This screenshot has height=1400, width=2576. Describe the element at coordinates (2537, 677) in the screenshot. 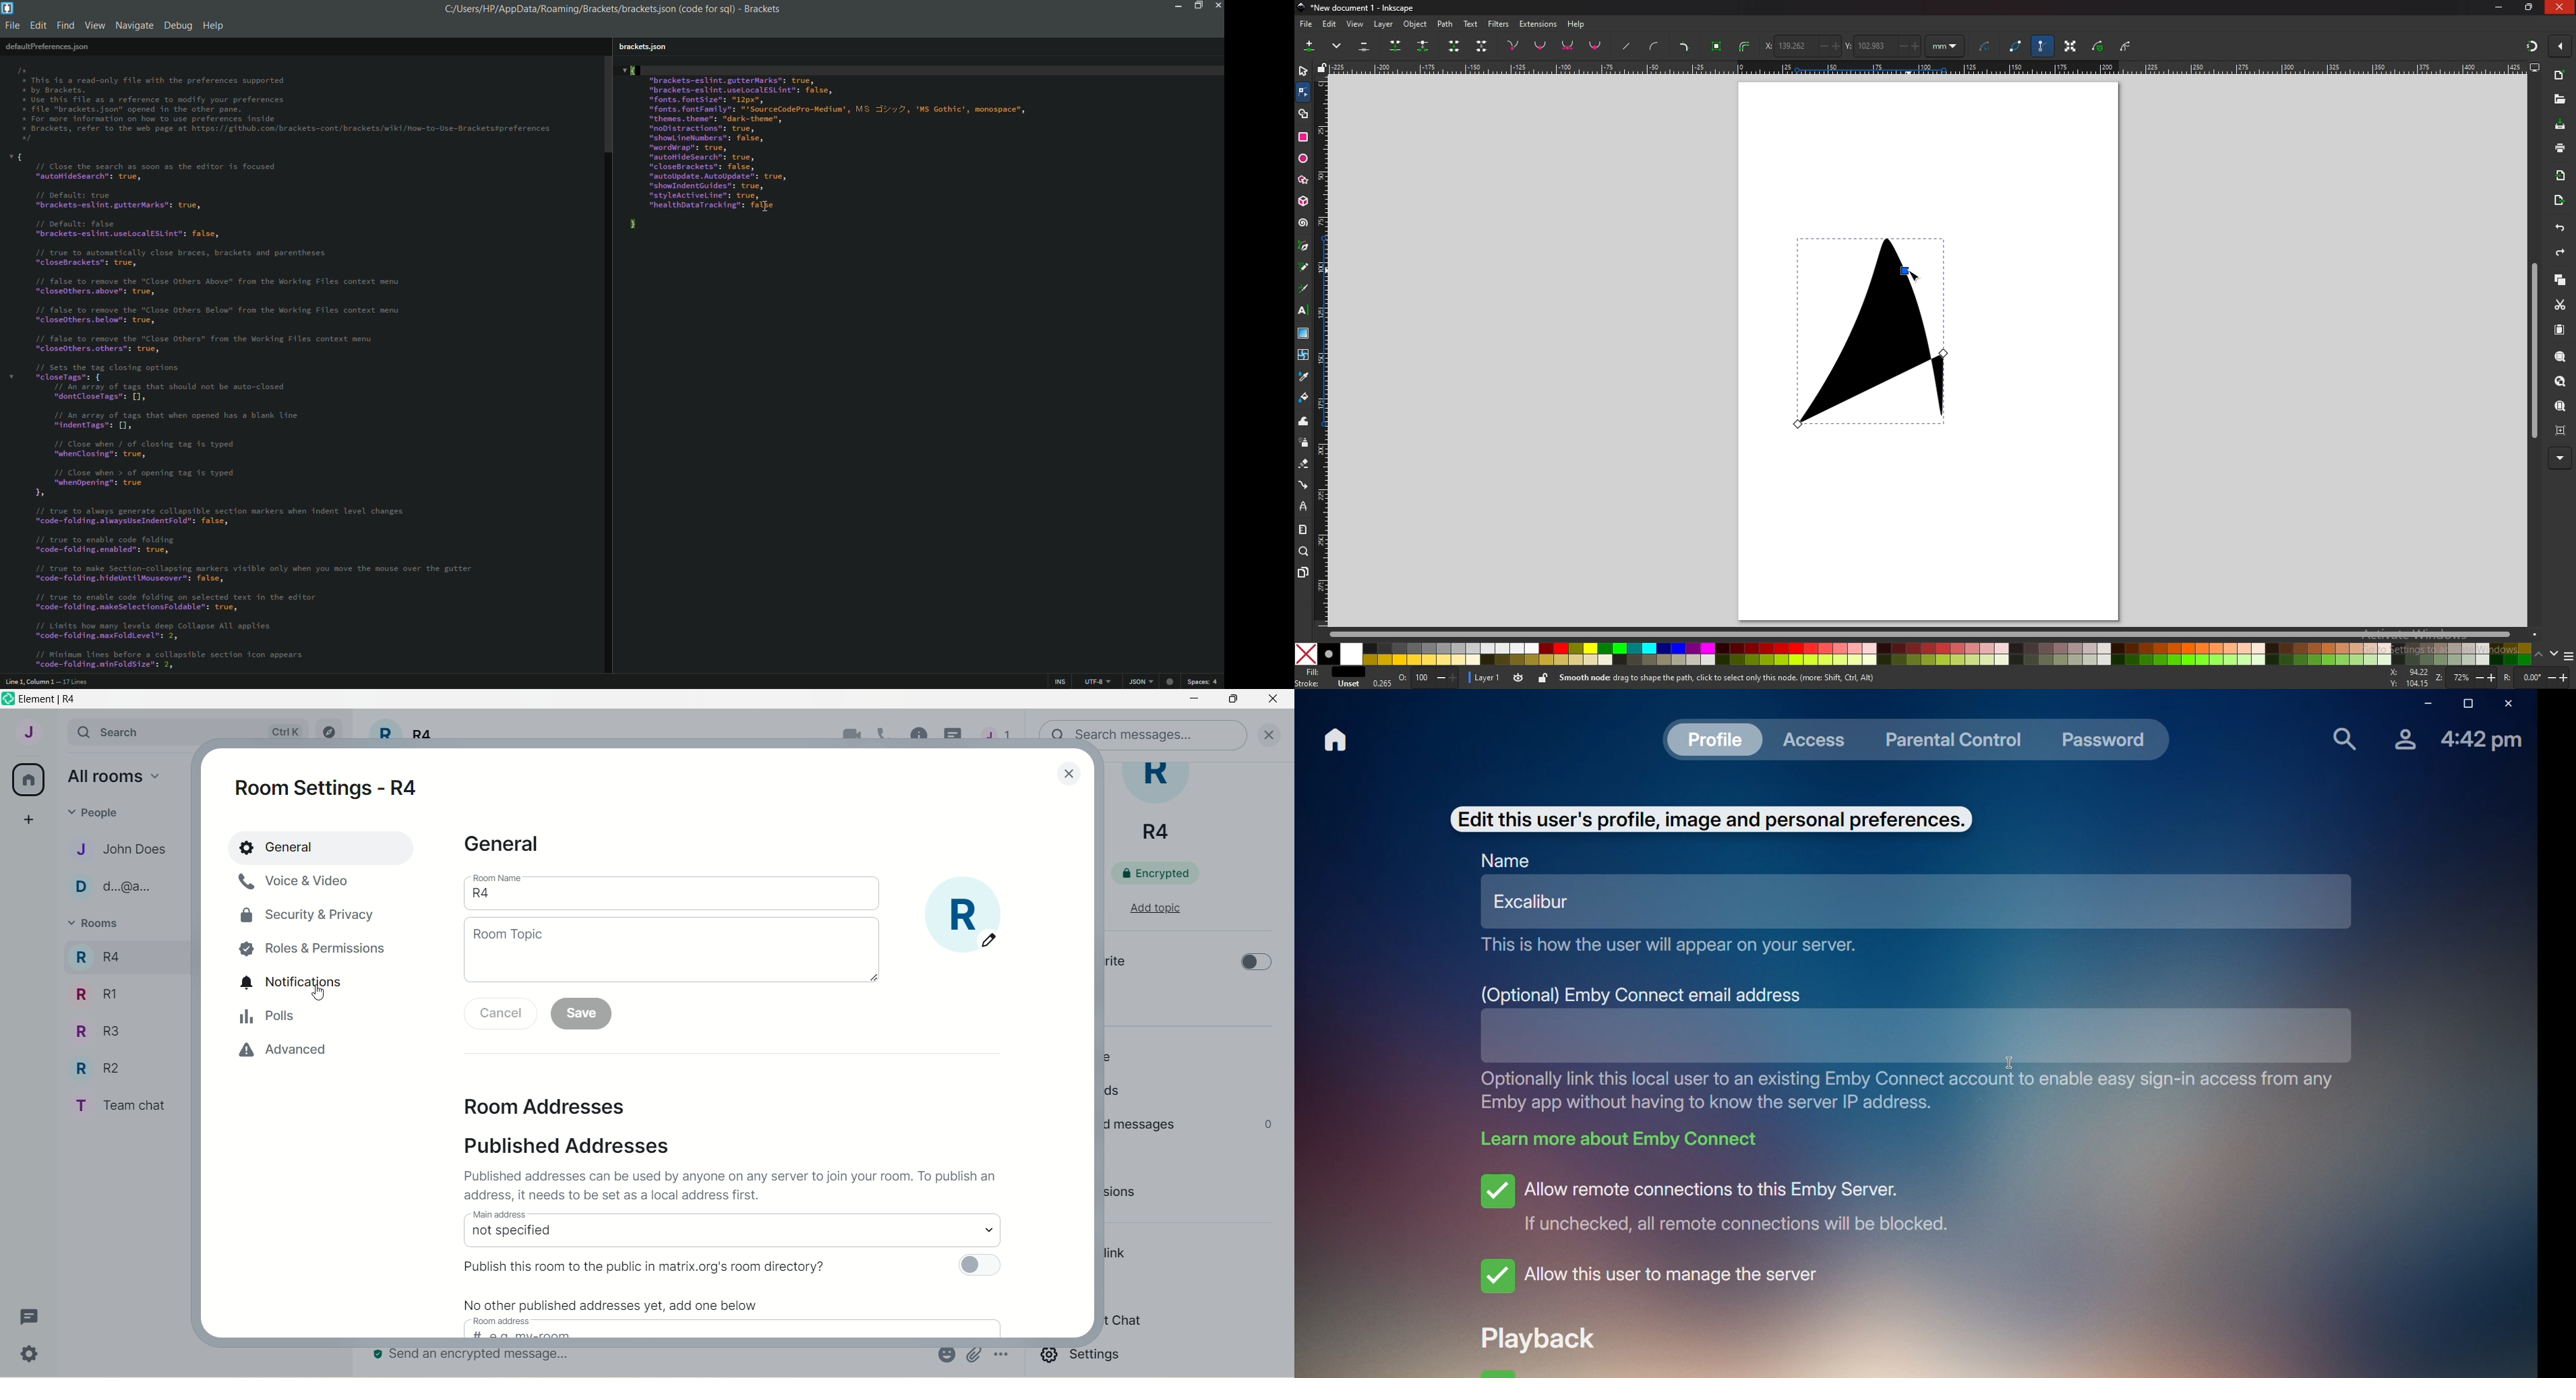

I see `rotate` at that location.